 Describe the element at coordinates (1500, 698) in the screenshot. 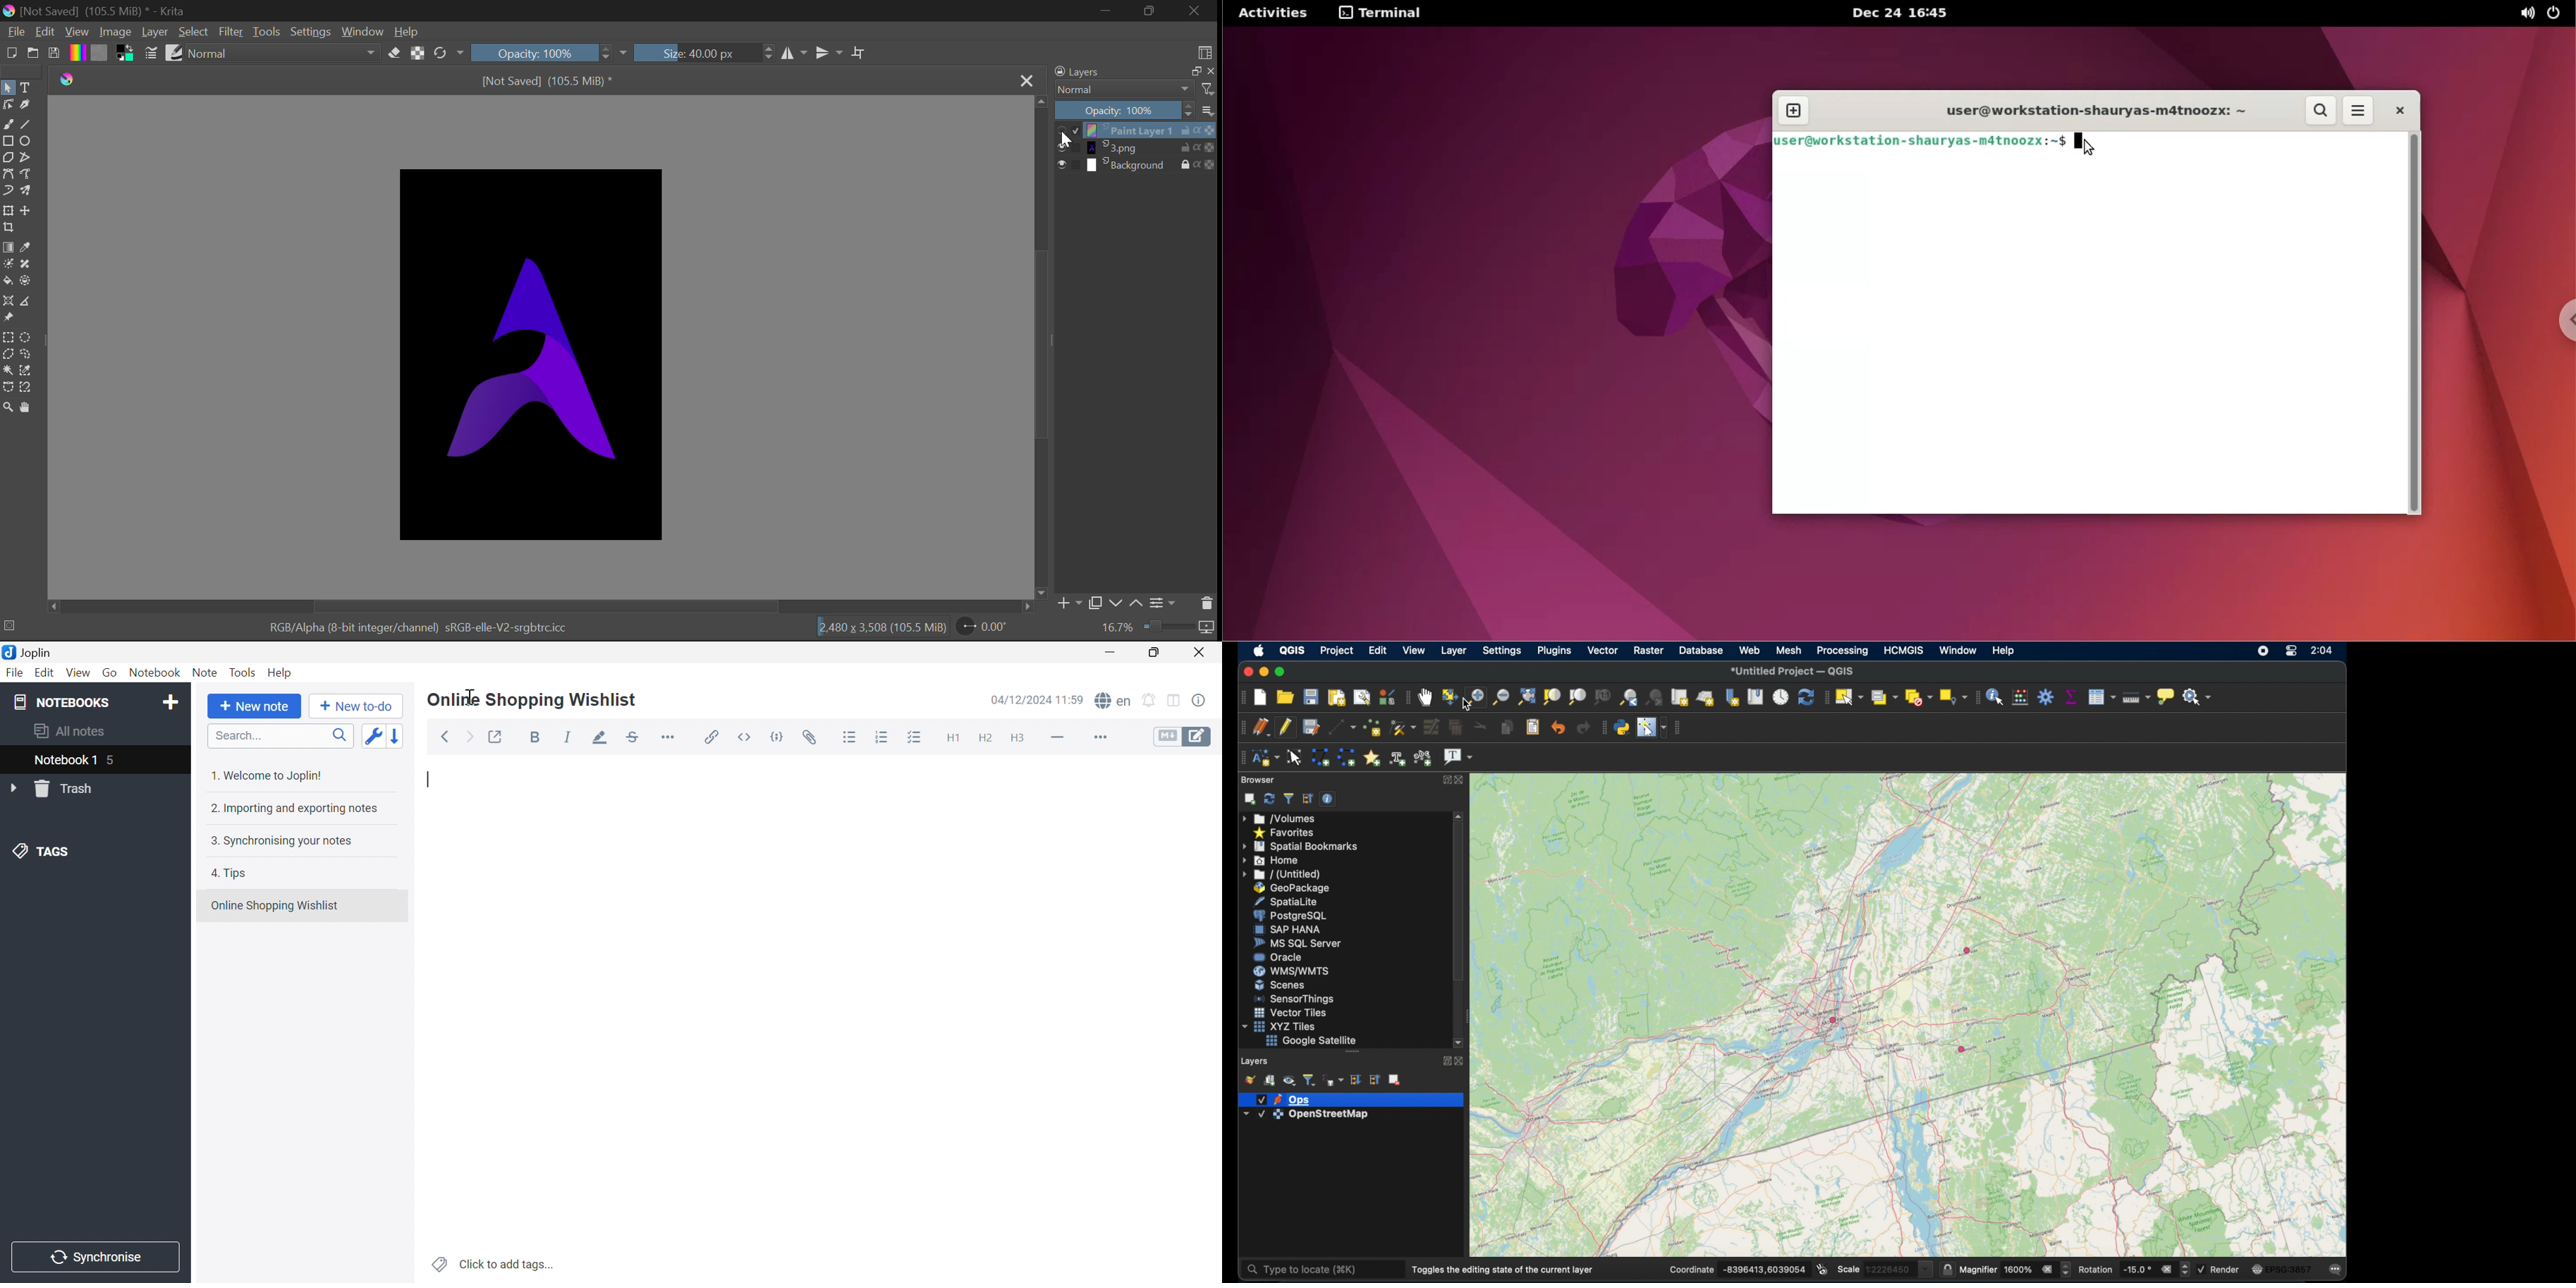

I see `zoom out` at that location.